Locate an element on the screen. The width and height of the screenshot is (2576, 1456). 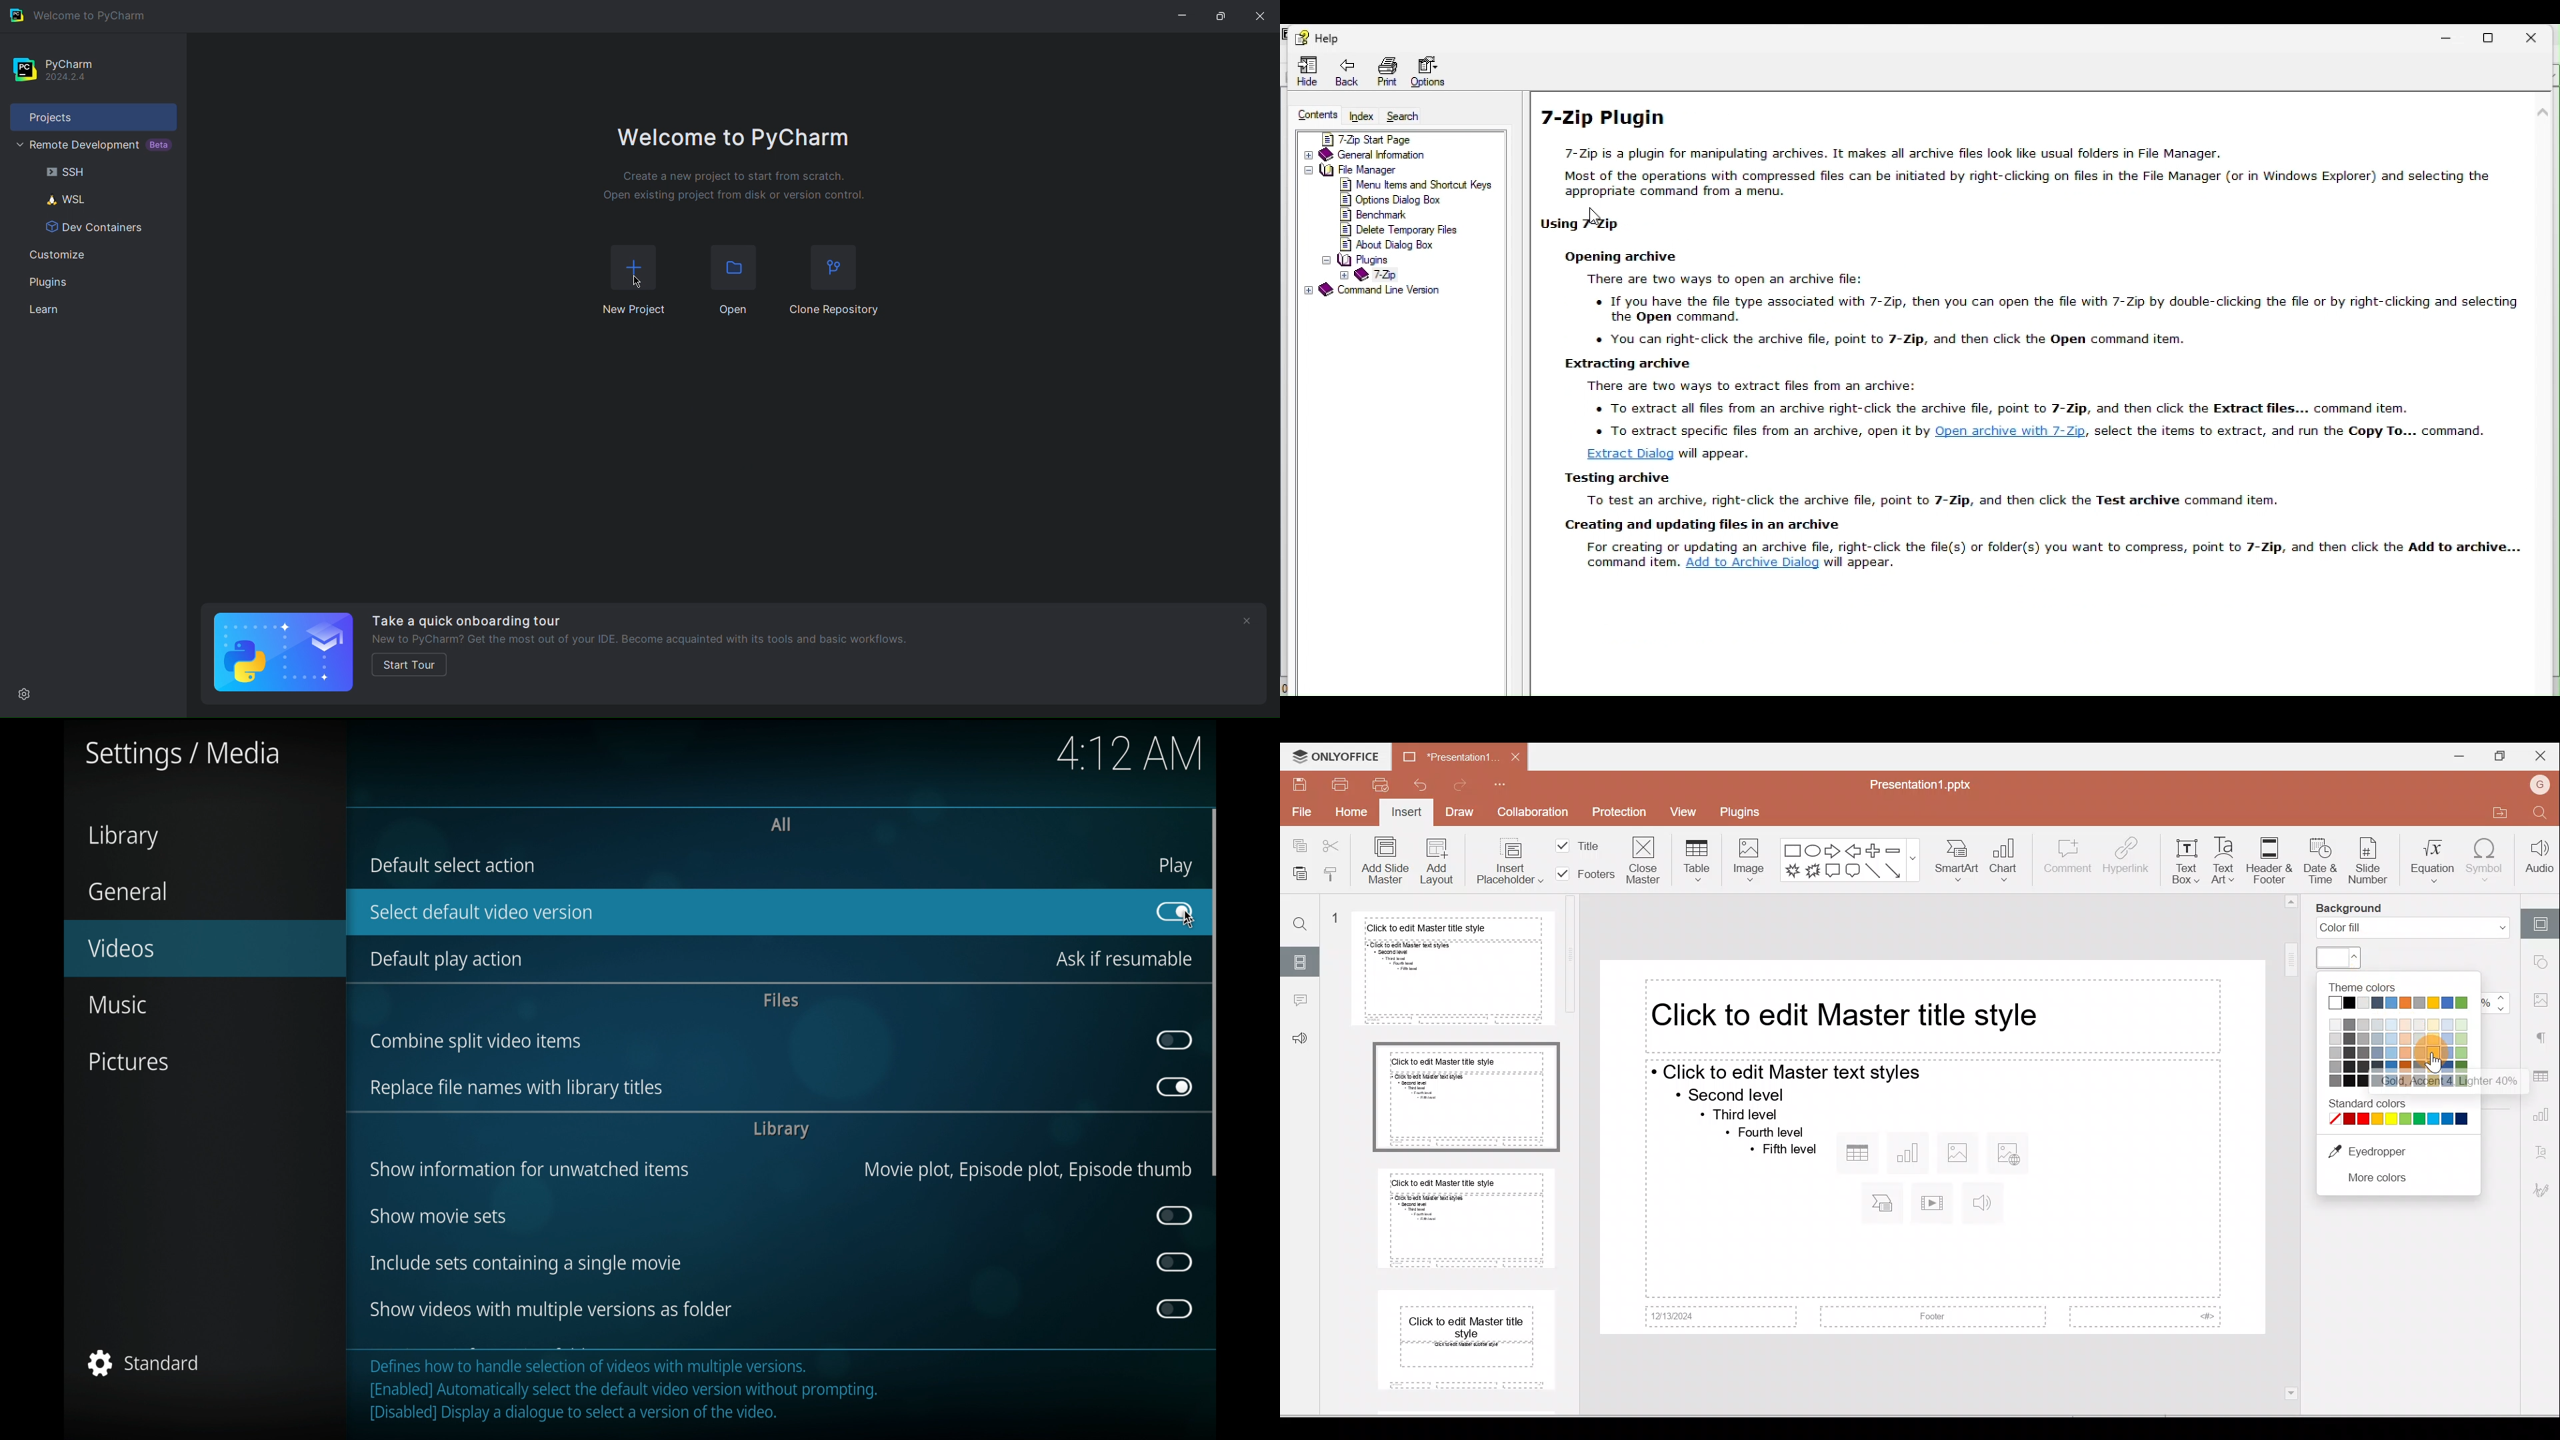
Master Presentation slide is located at coordinates (1933, 1149).